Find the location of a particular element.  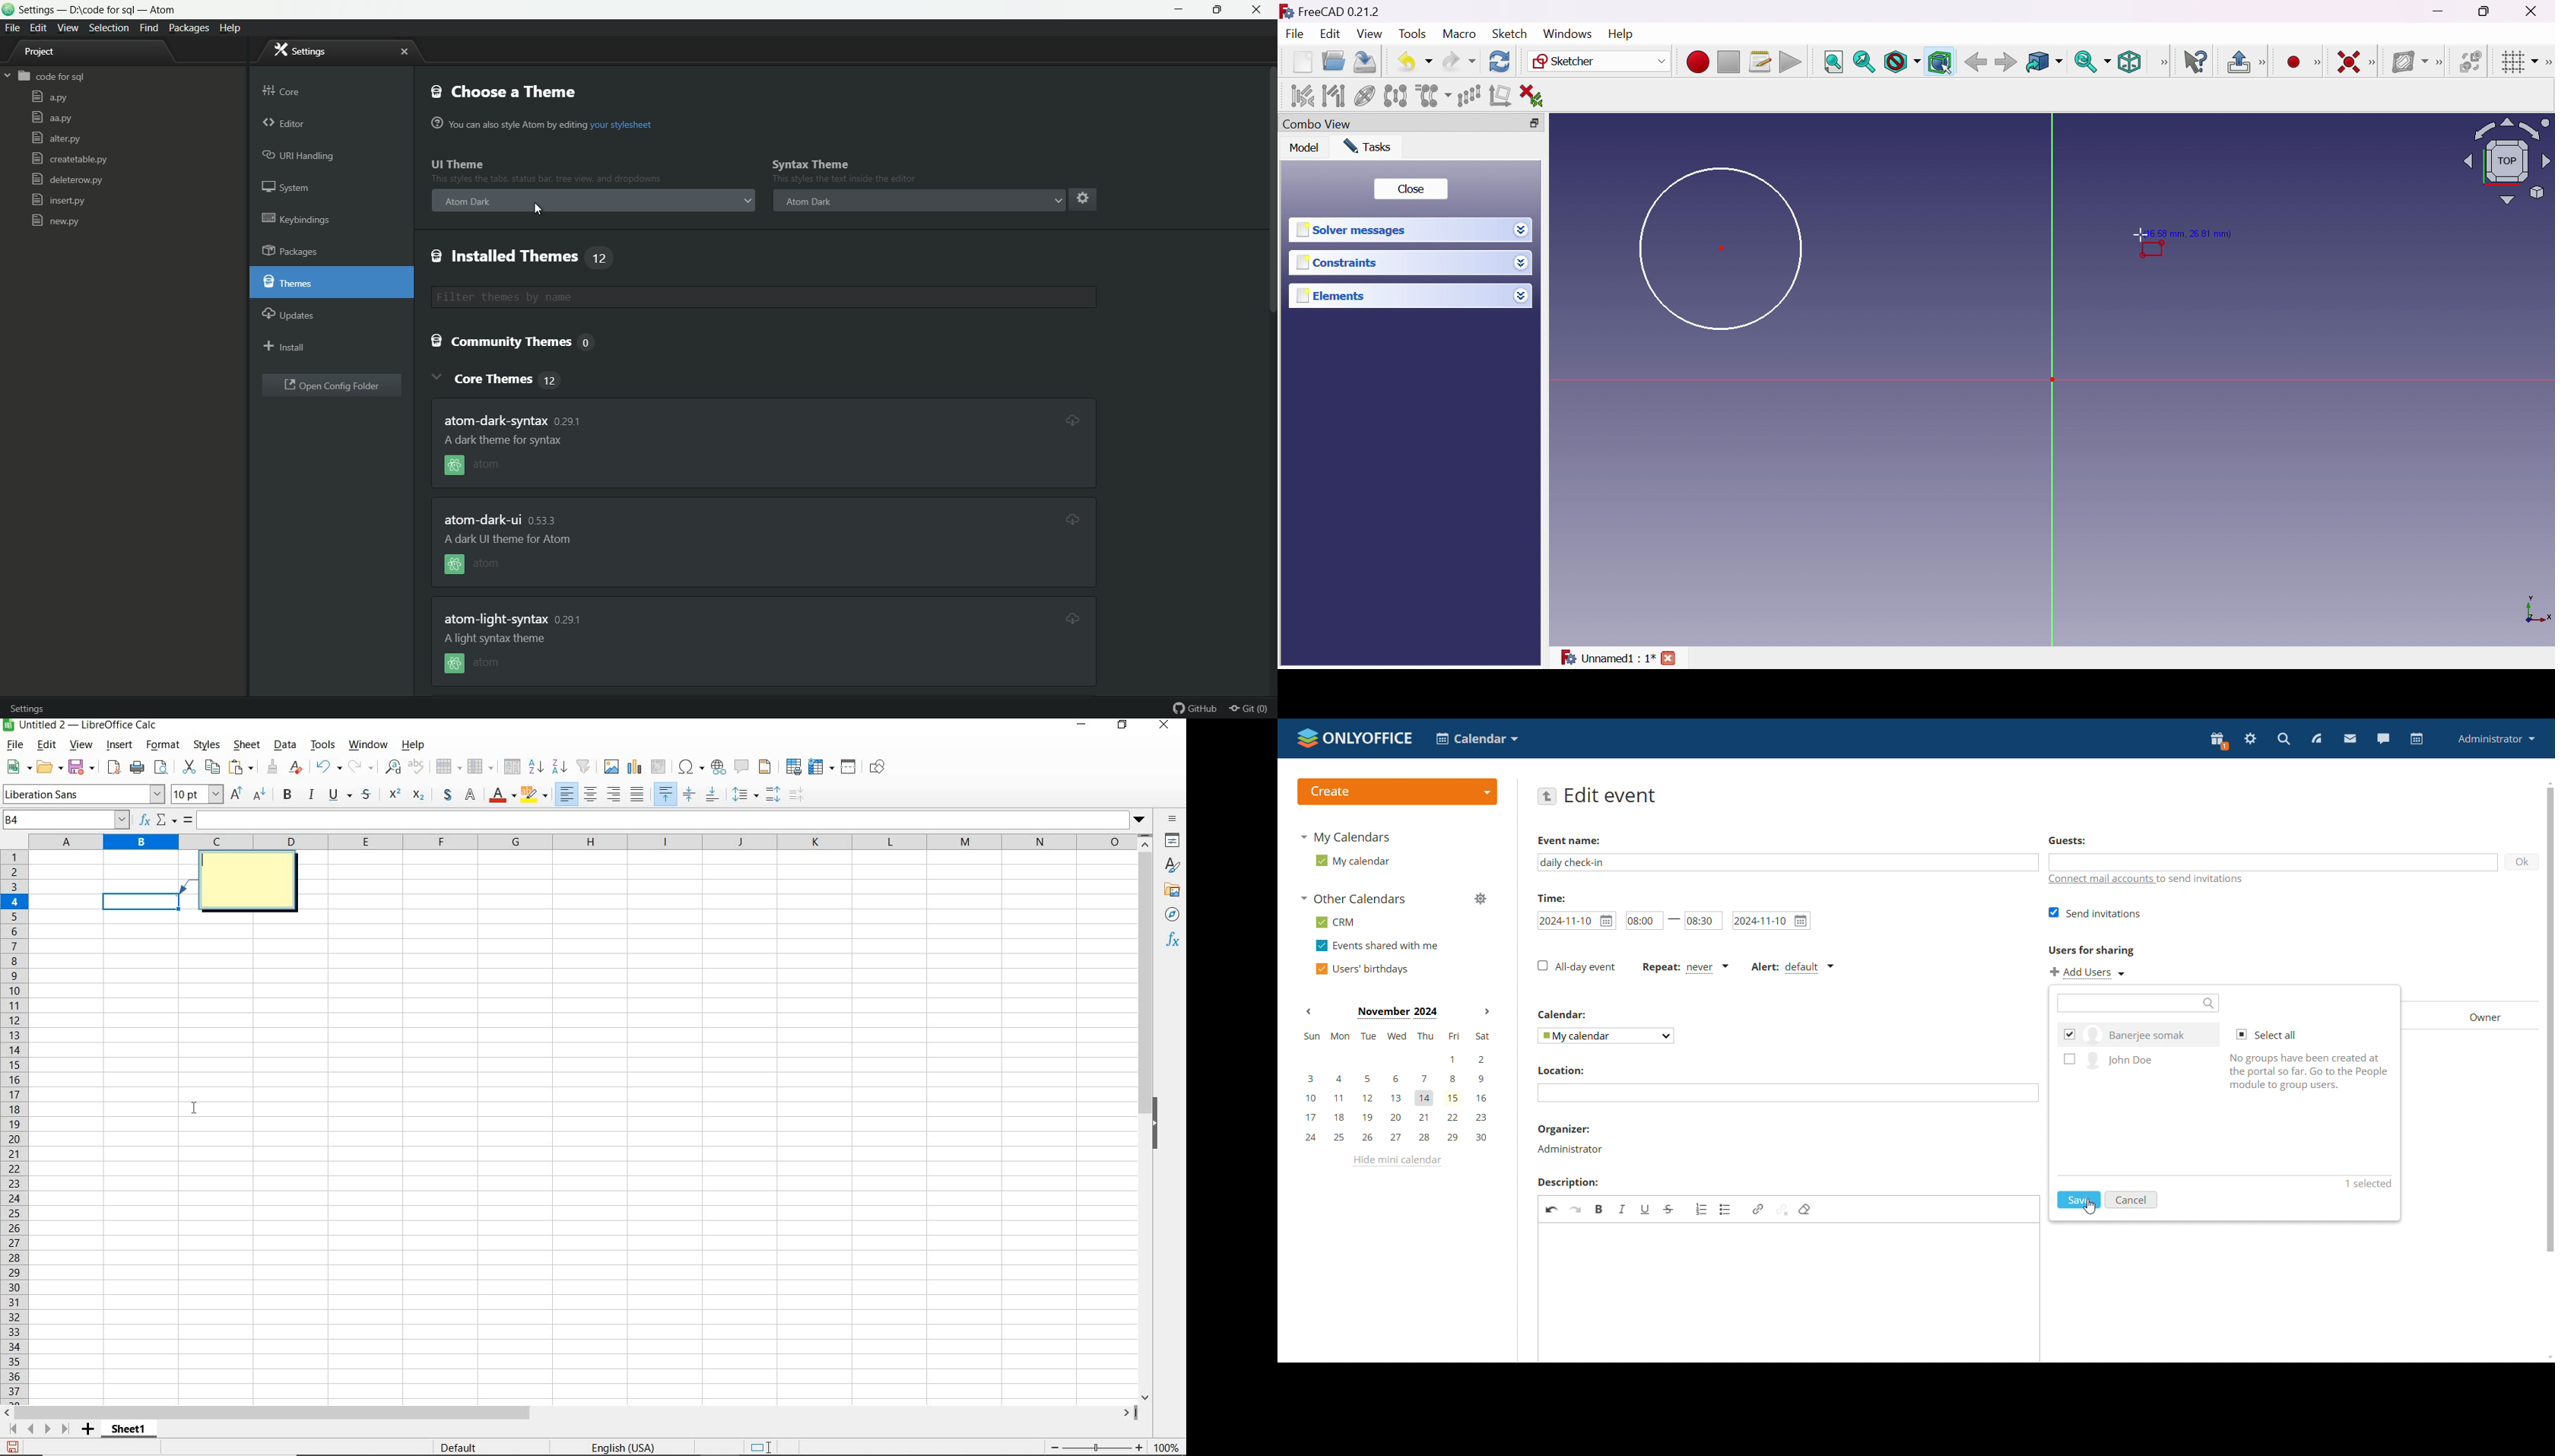

save as is located at coordinates (13, 1449).